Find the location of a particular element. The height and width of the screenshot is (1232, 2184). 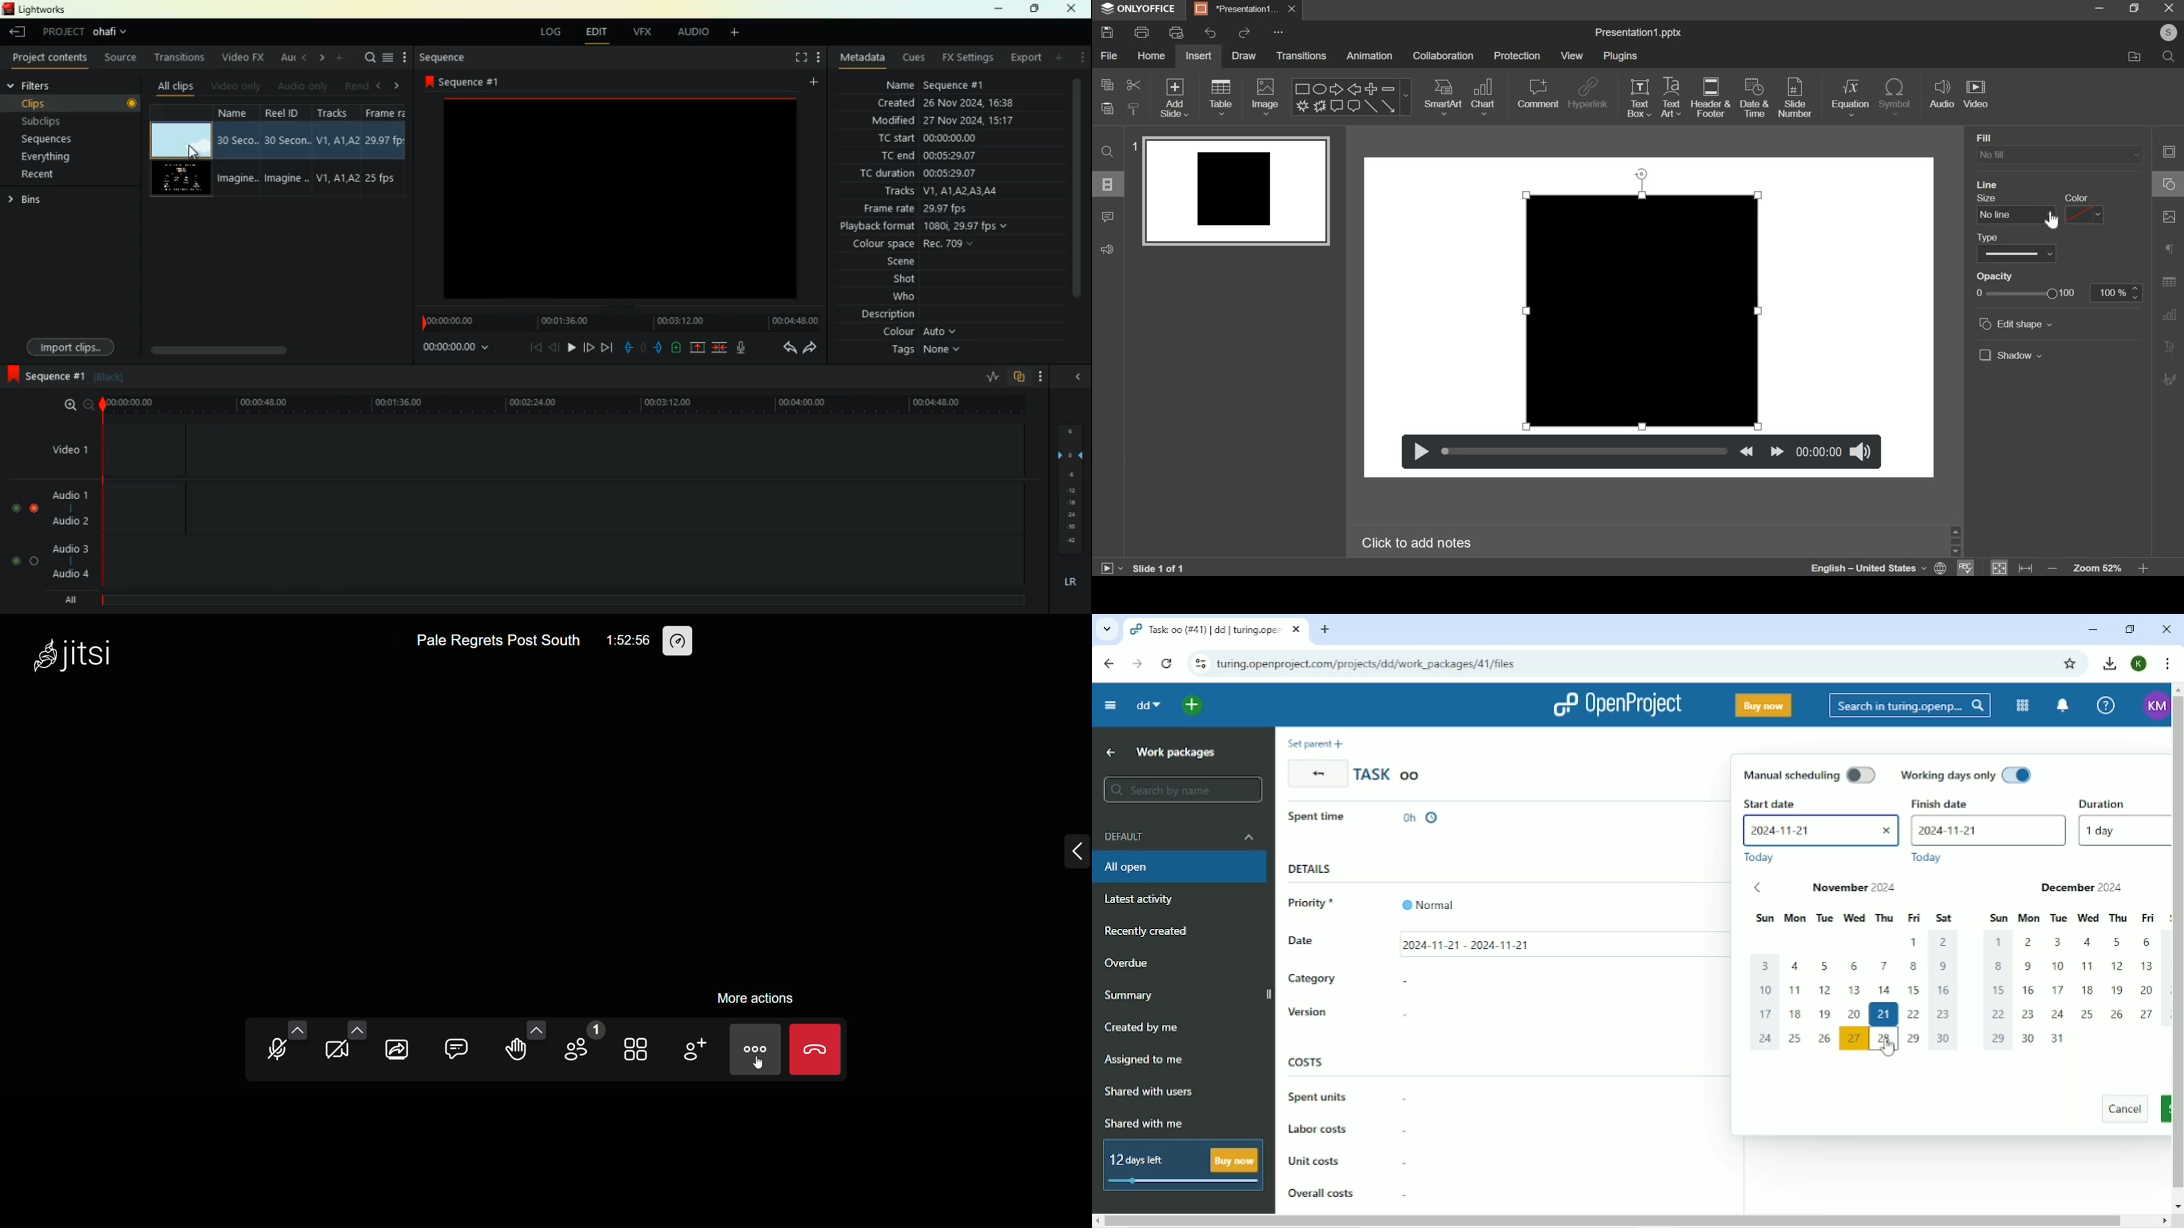

Click to add notes is located at coordinates (1418, 543).